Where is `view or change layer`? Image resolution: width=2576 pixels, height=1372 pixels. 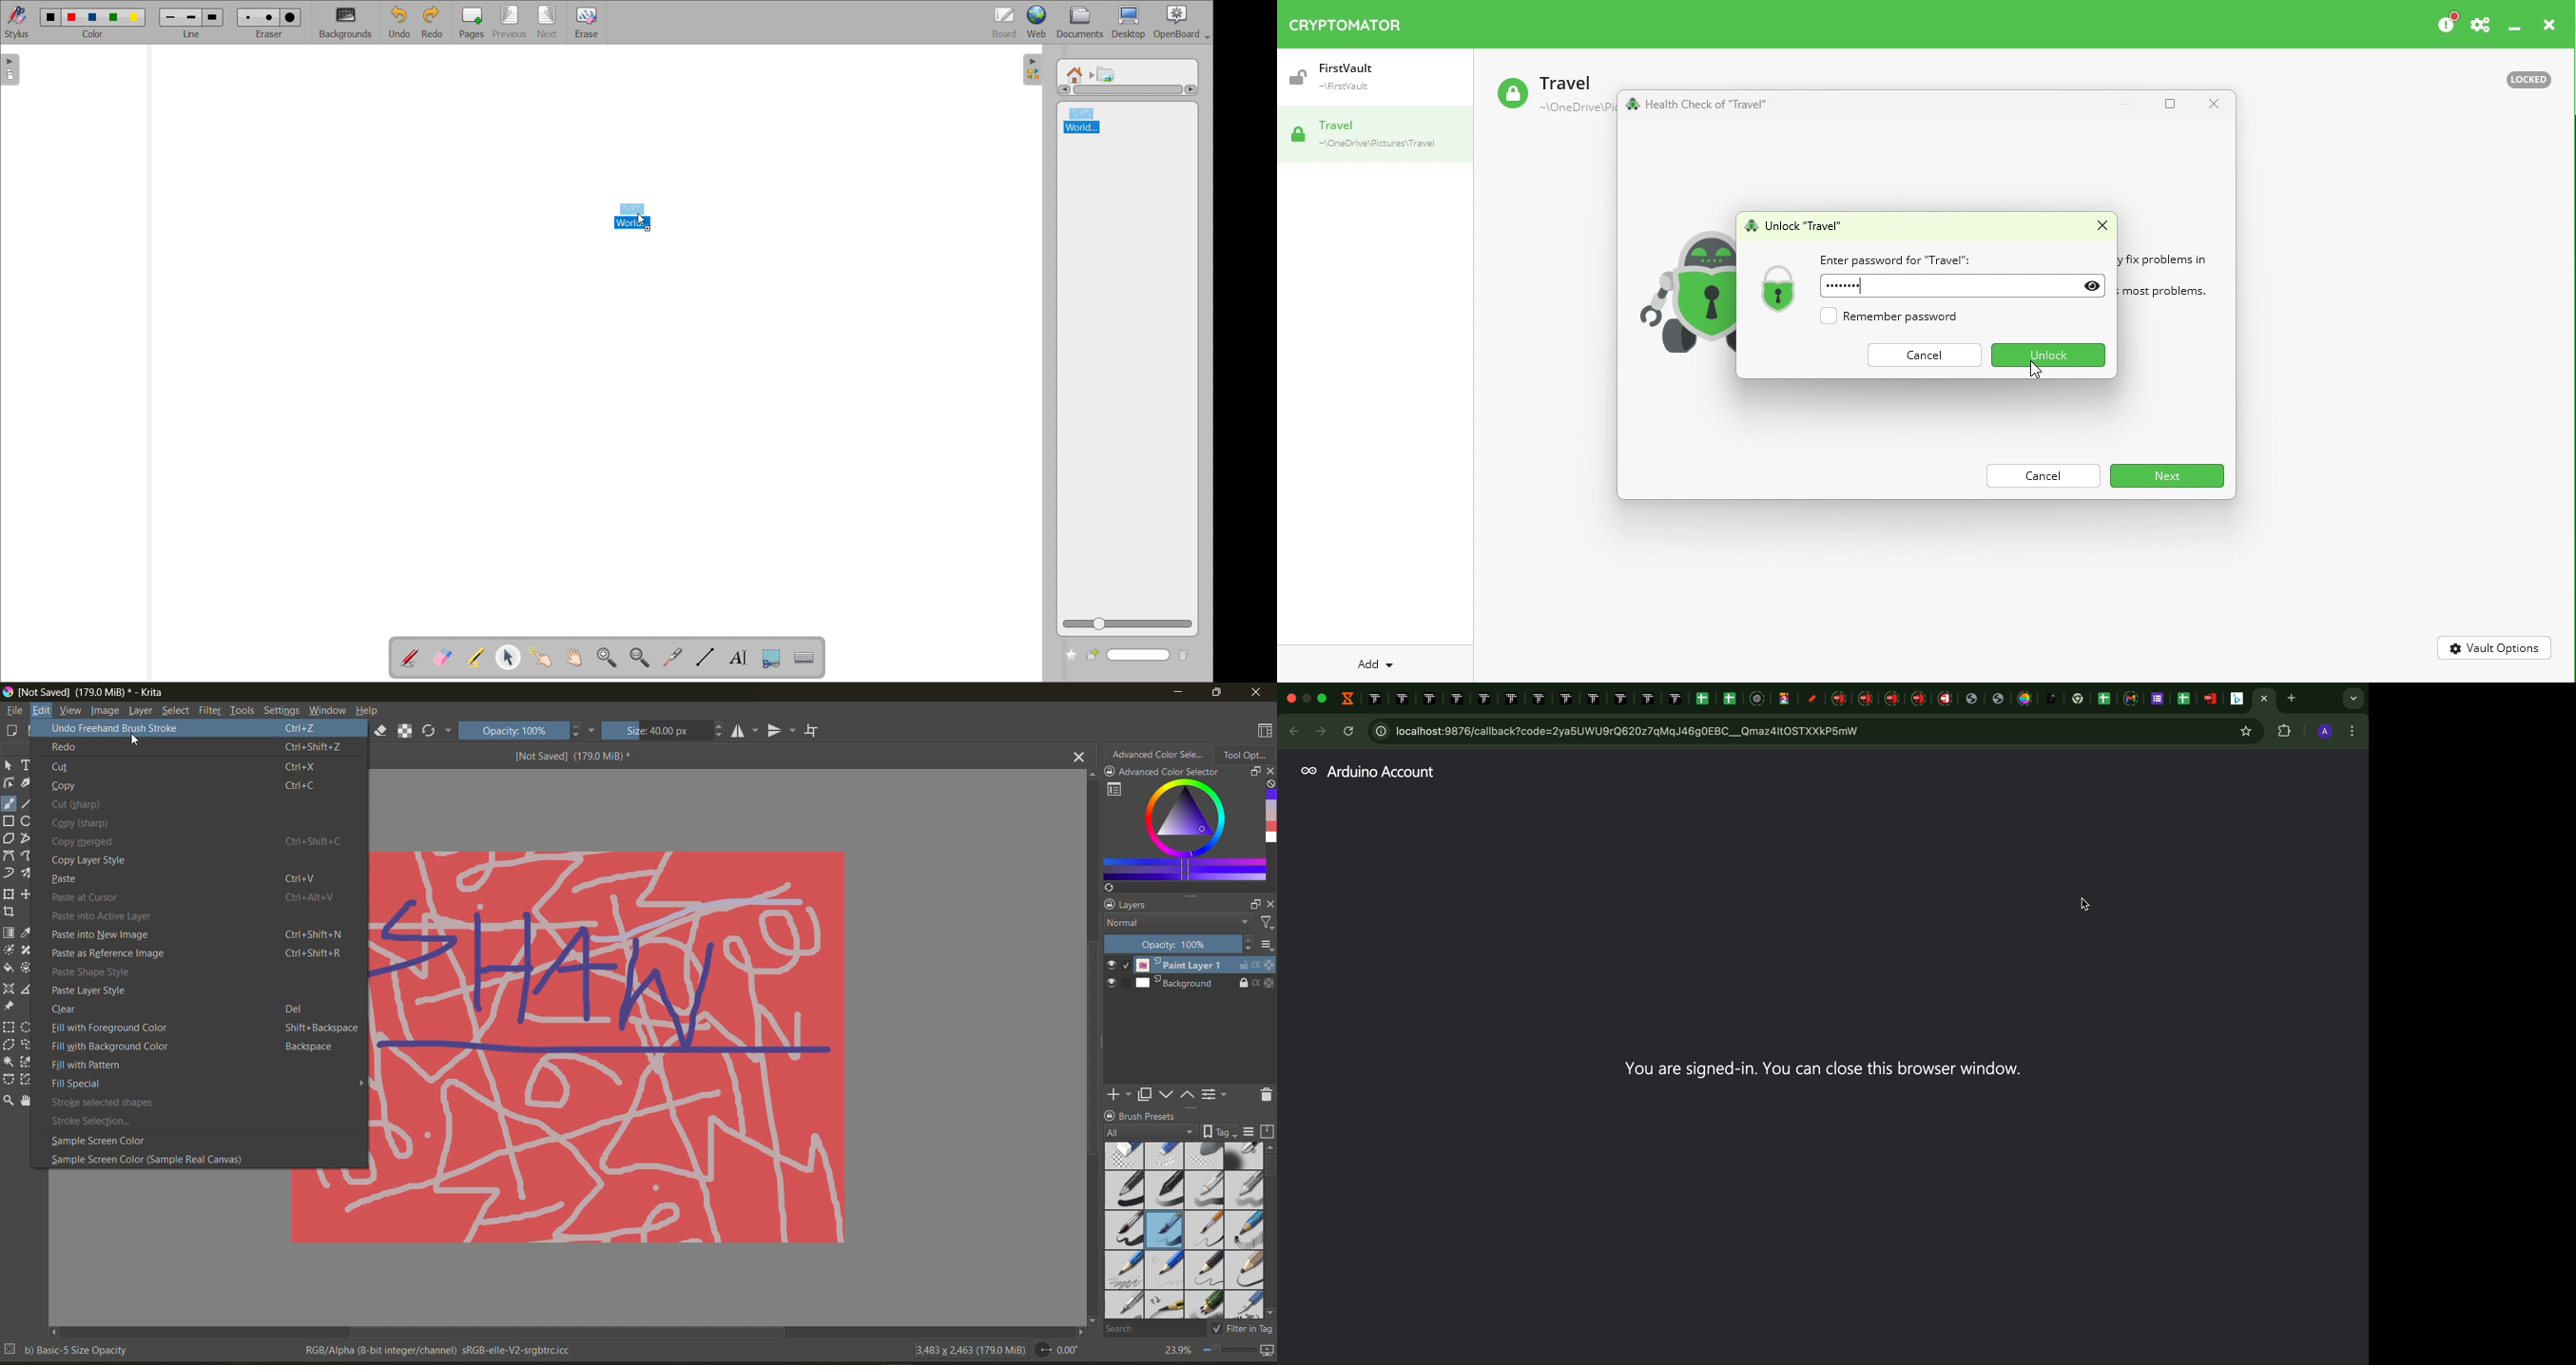 view or change layer is located at coordinates (1217, 1094).